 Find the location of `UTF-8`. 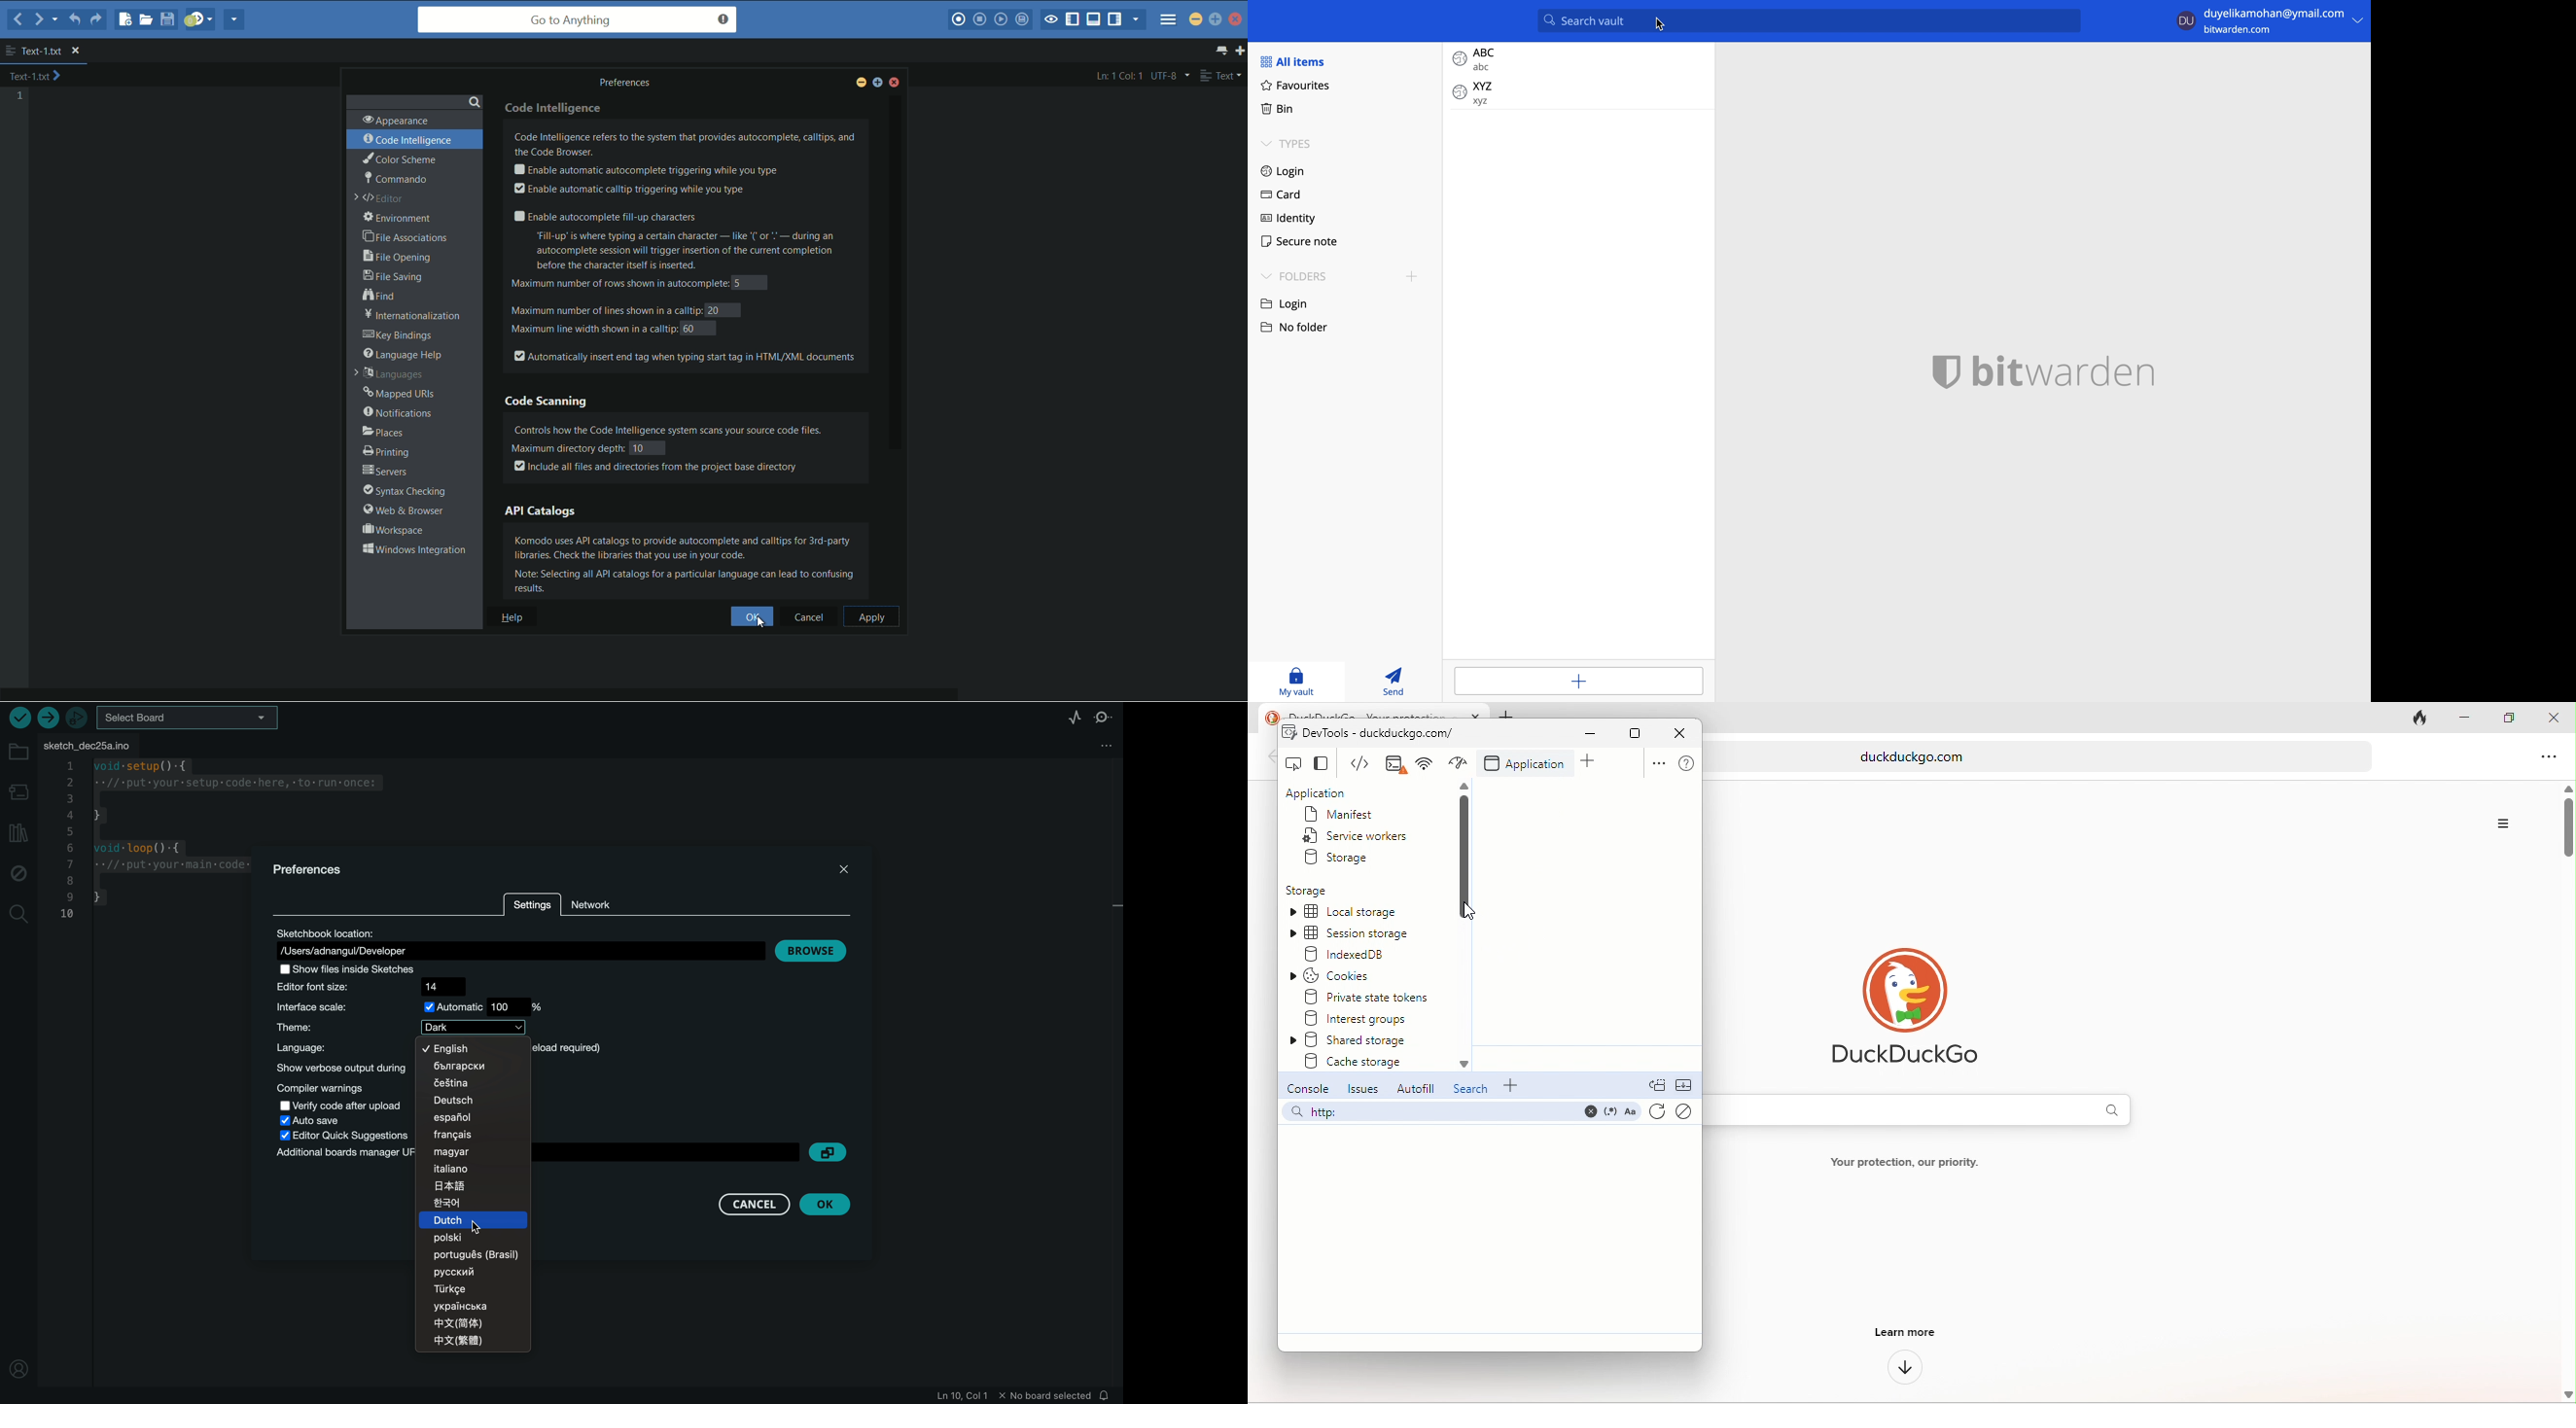

UTF-8 is located at coordinates (1169, 75).